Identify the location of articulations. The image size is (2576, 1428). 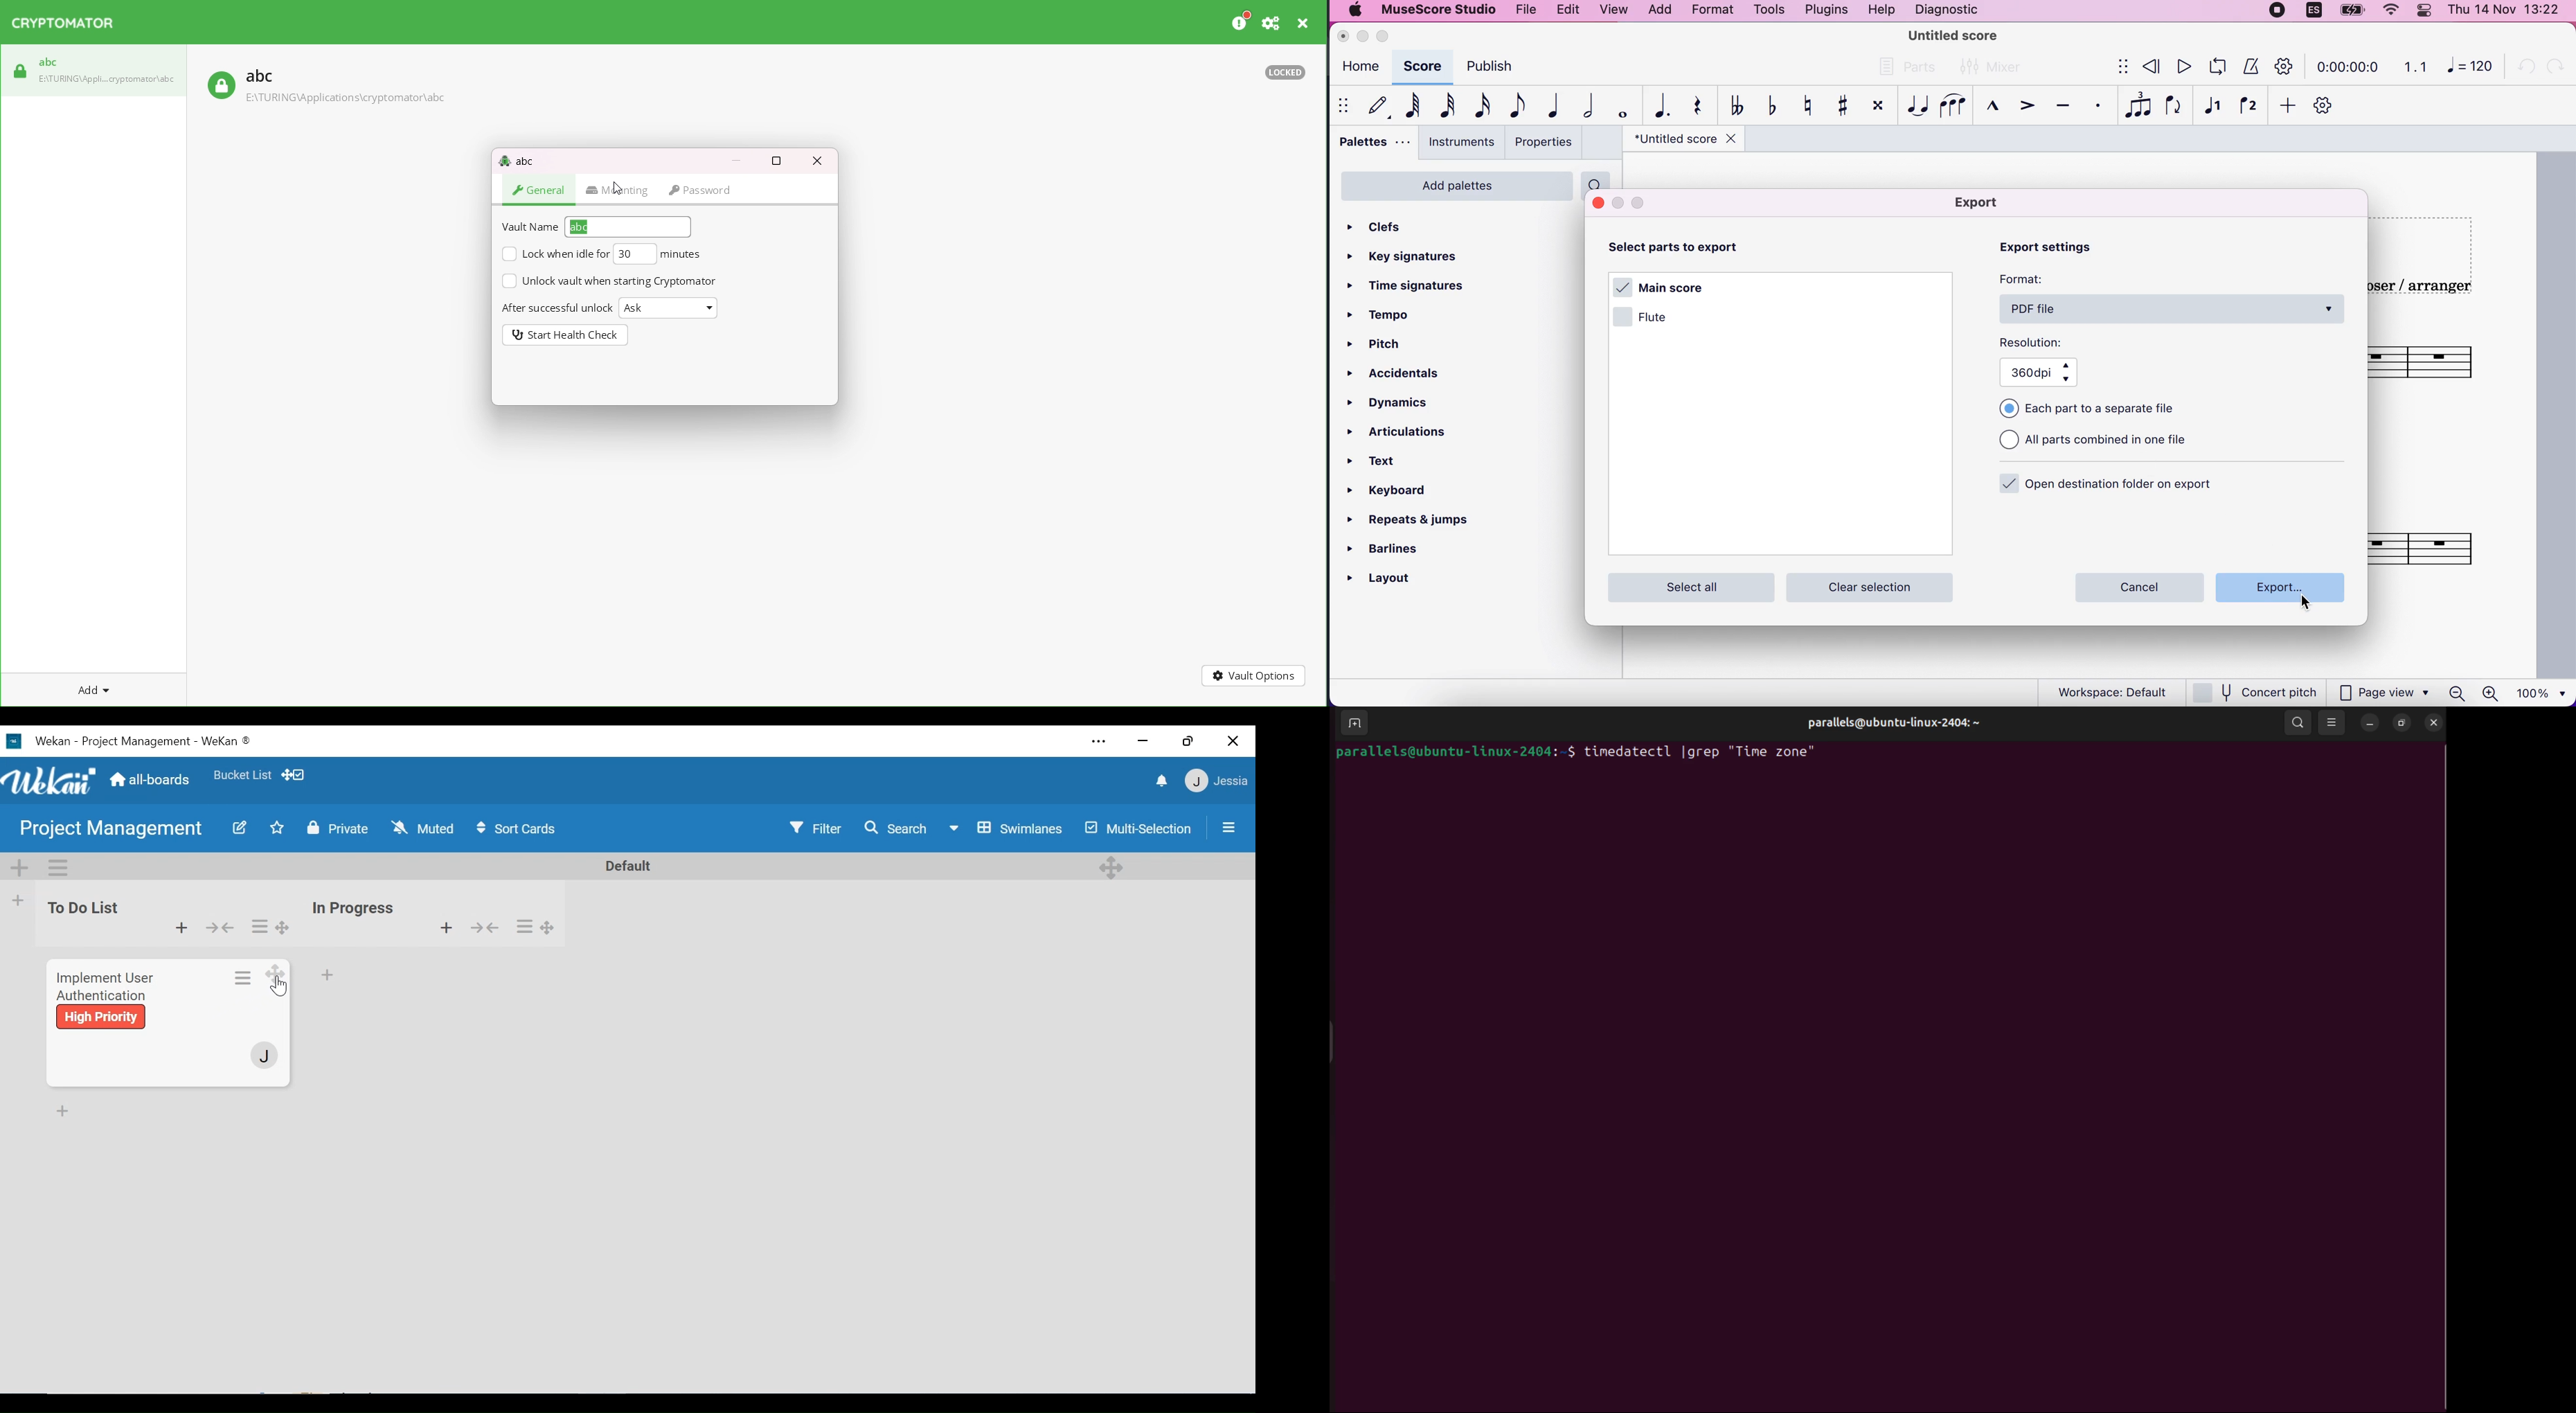
(1397, 432).